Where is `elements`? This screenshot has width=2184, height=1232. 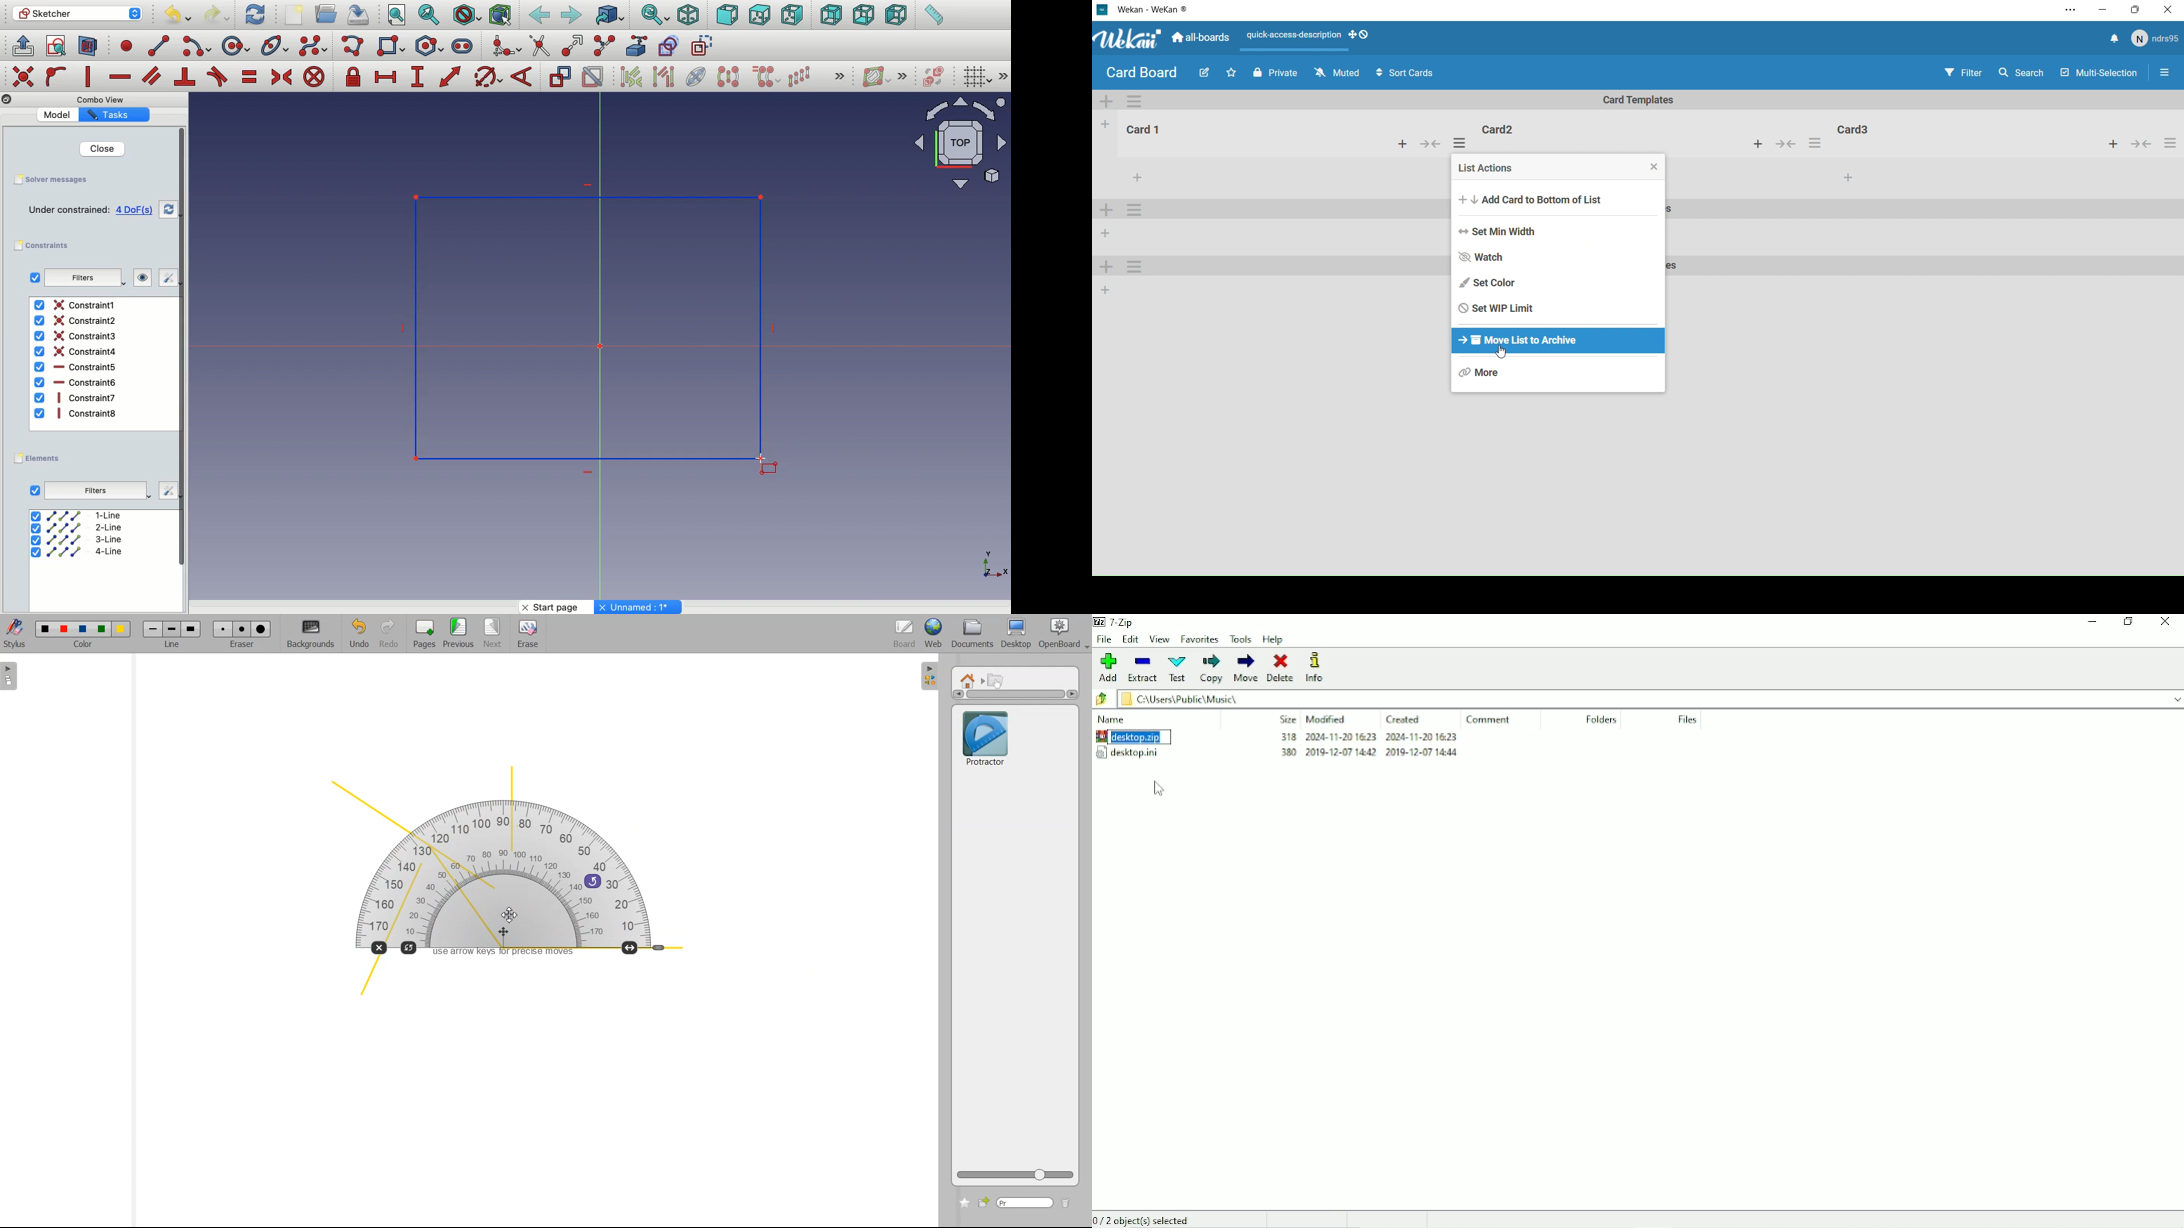
elements is located at coordinates (39, 459).